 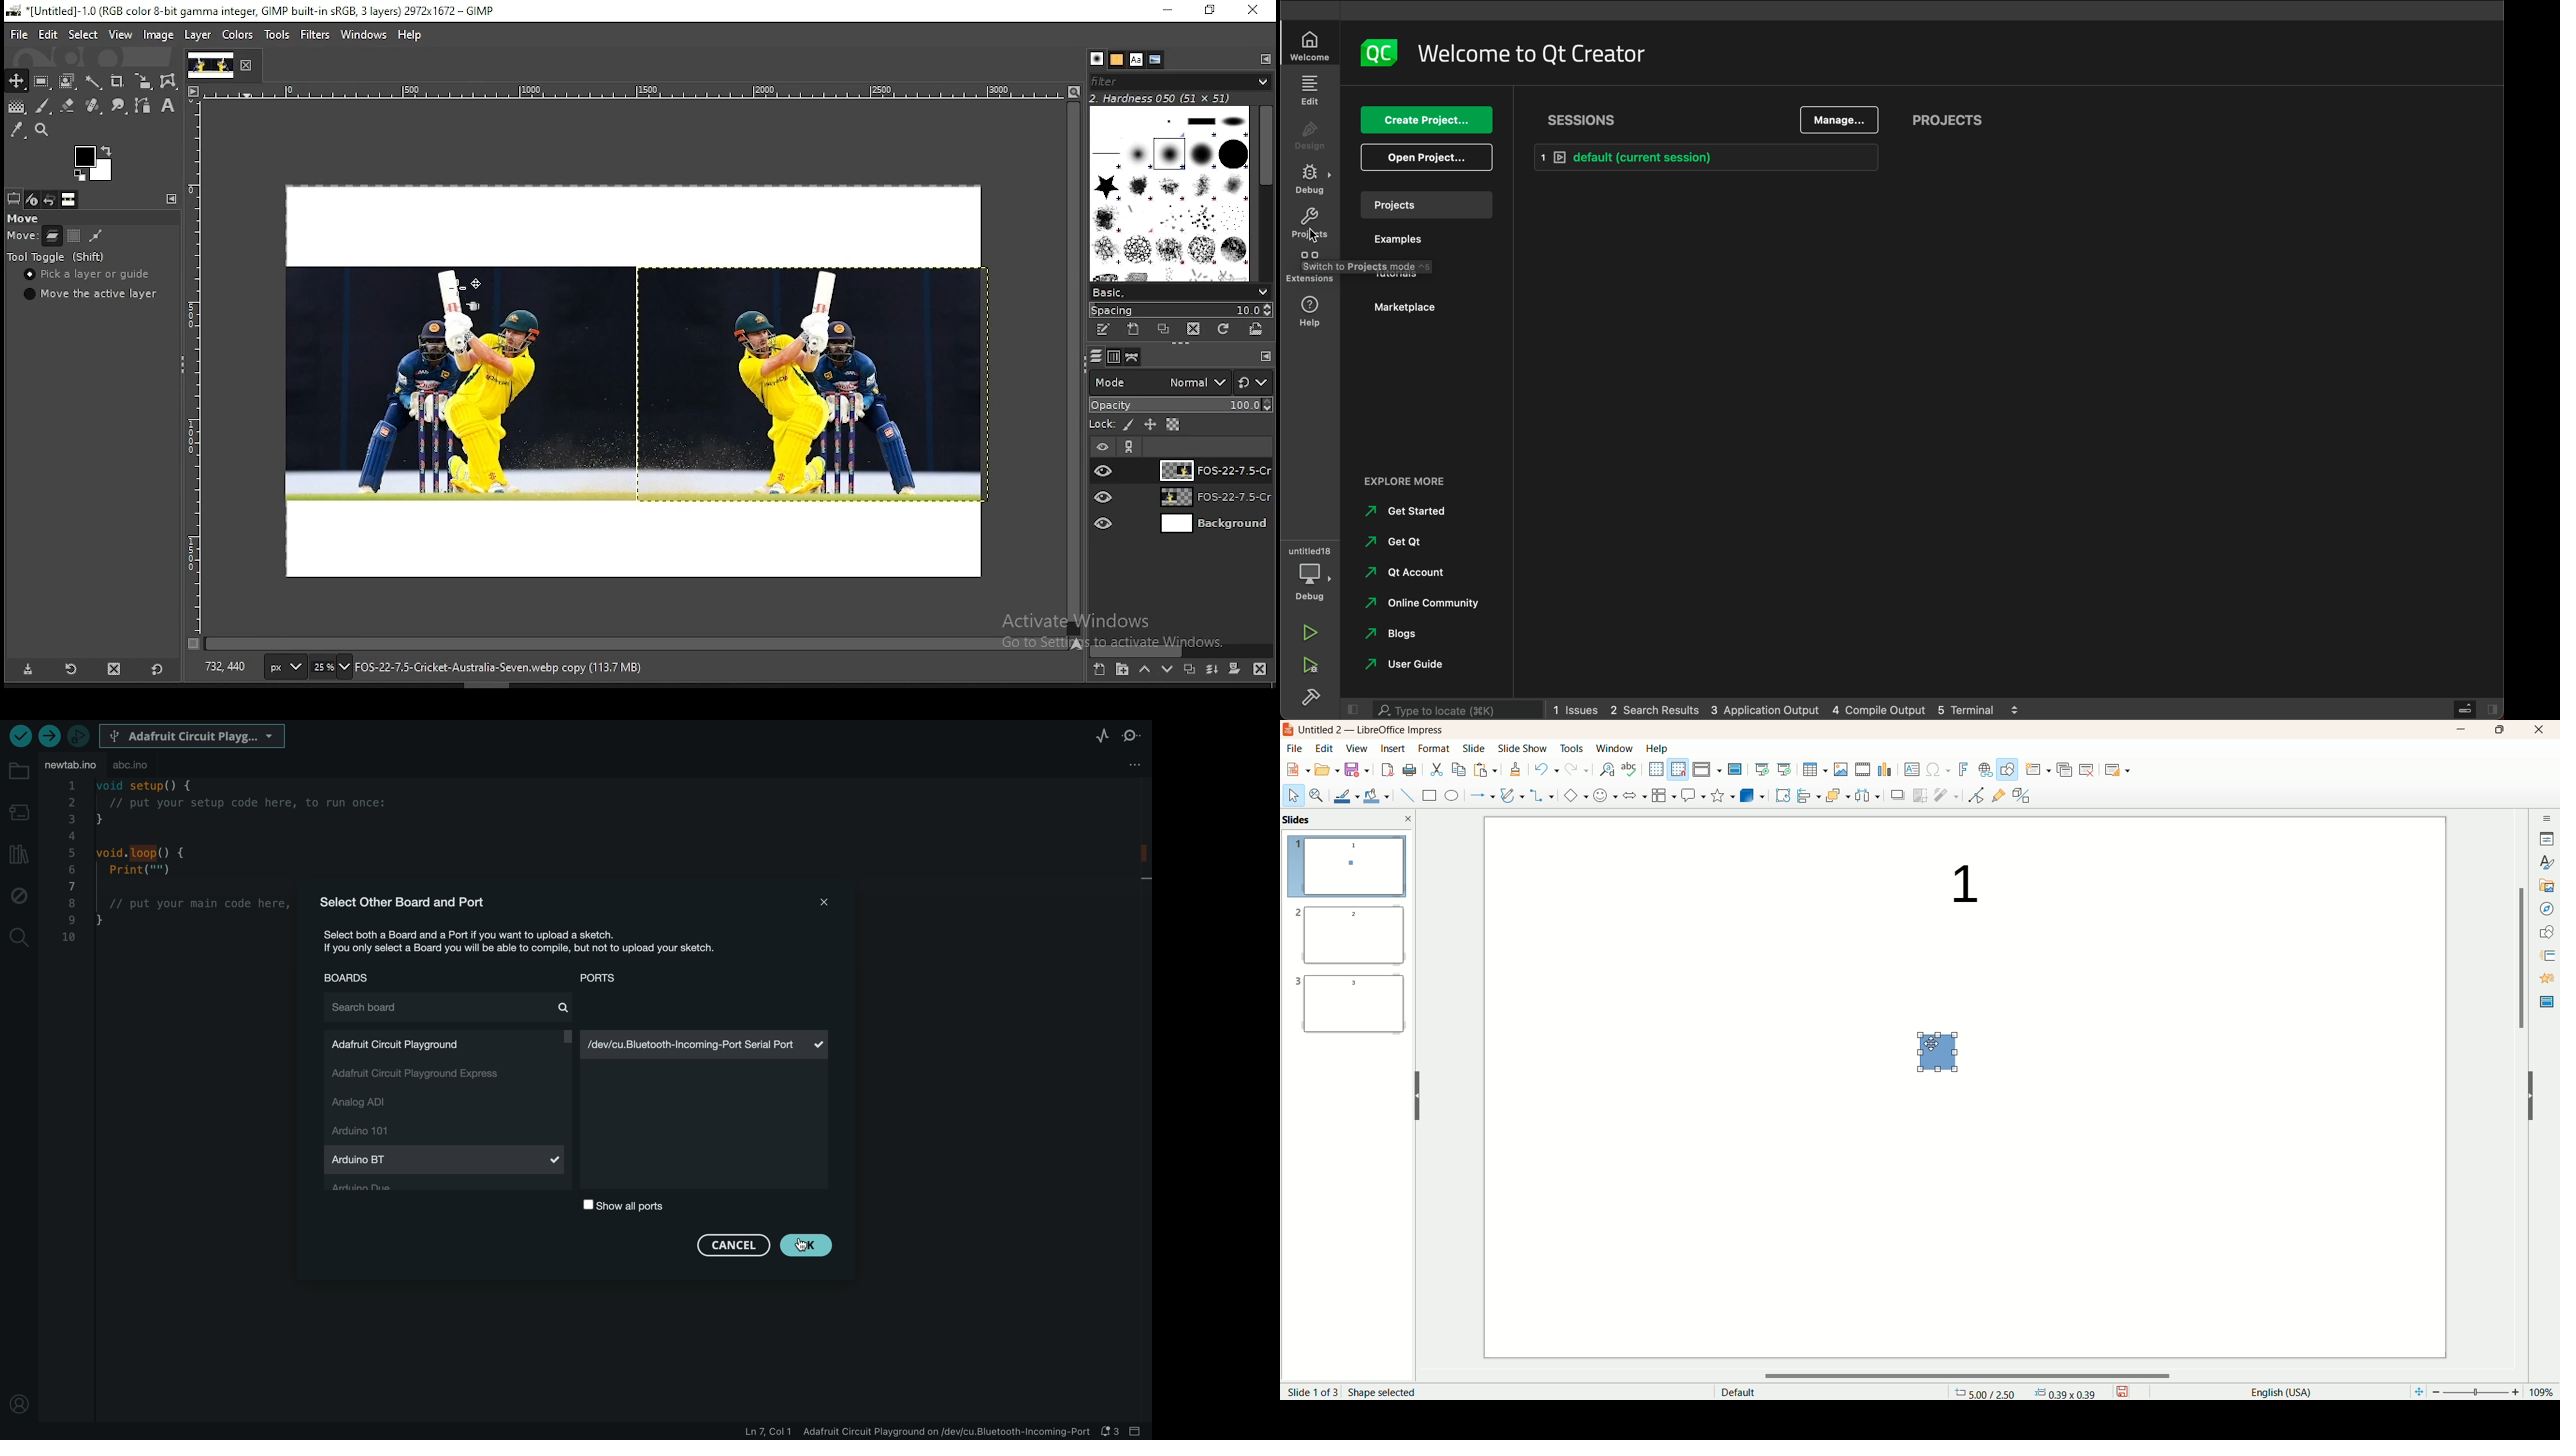 I want to click on crop tool, so click(x=140, y=82).